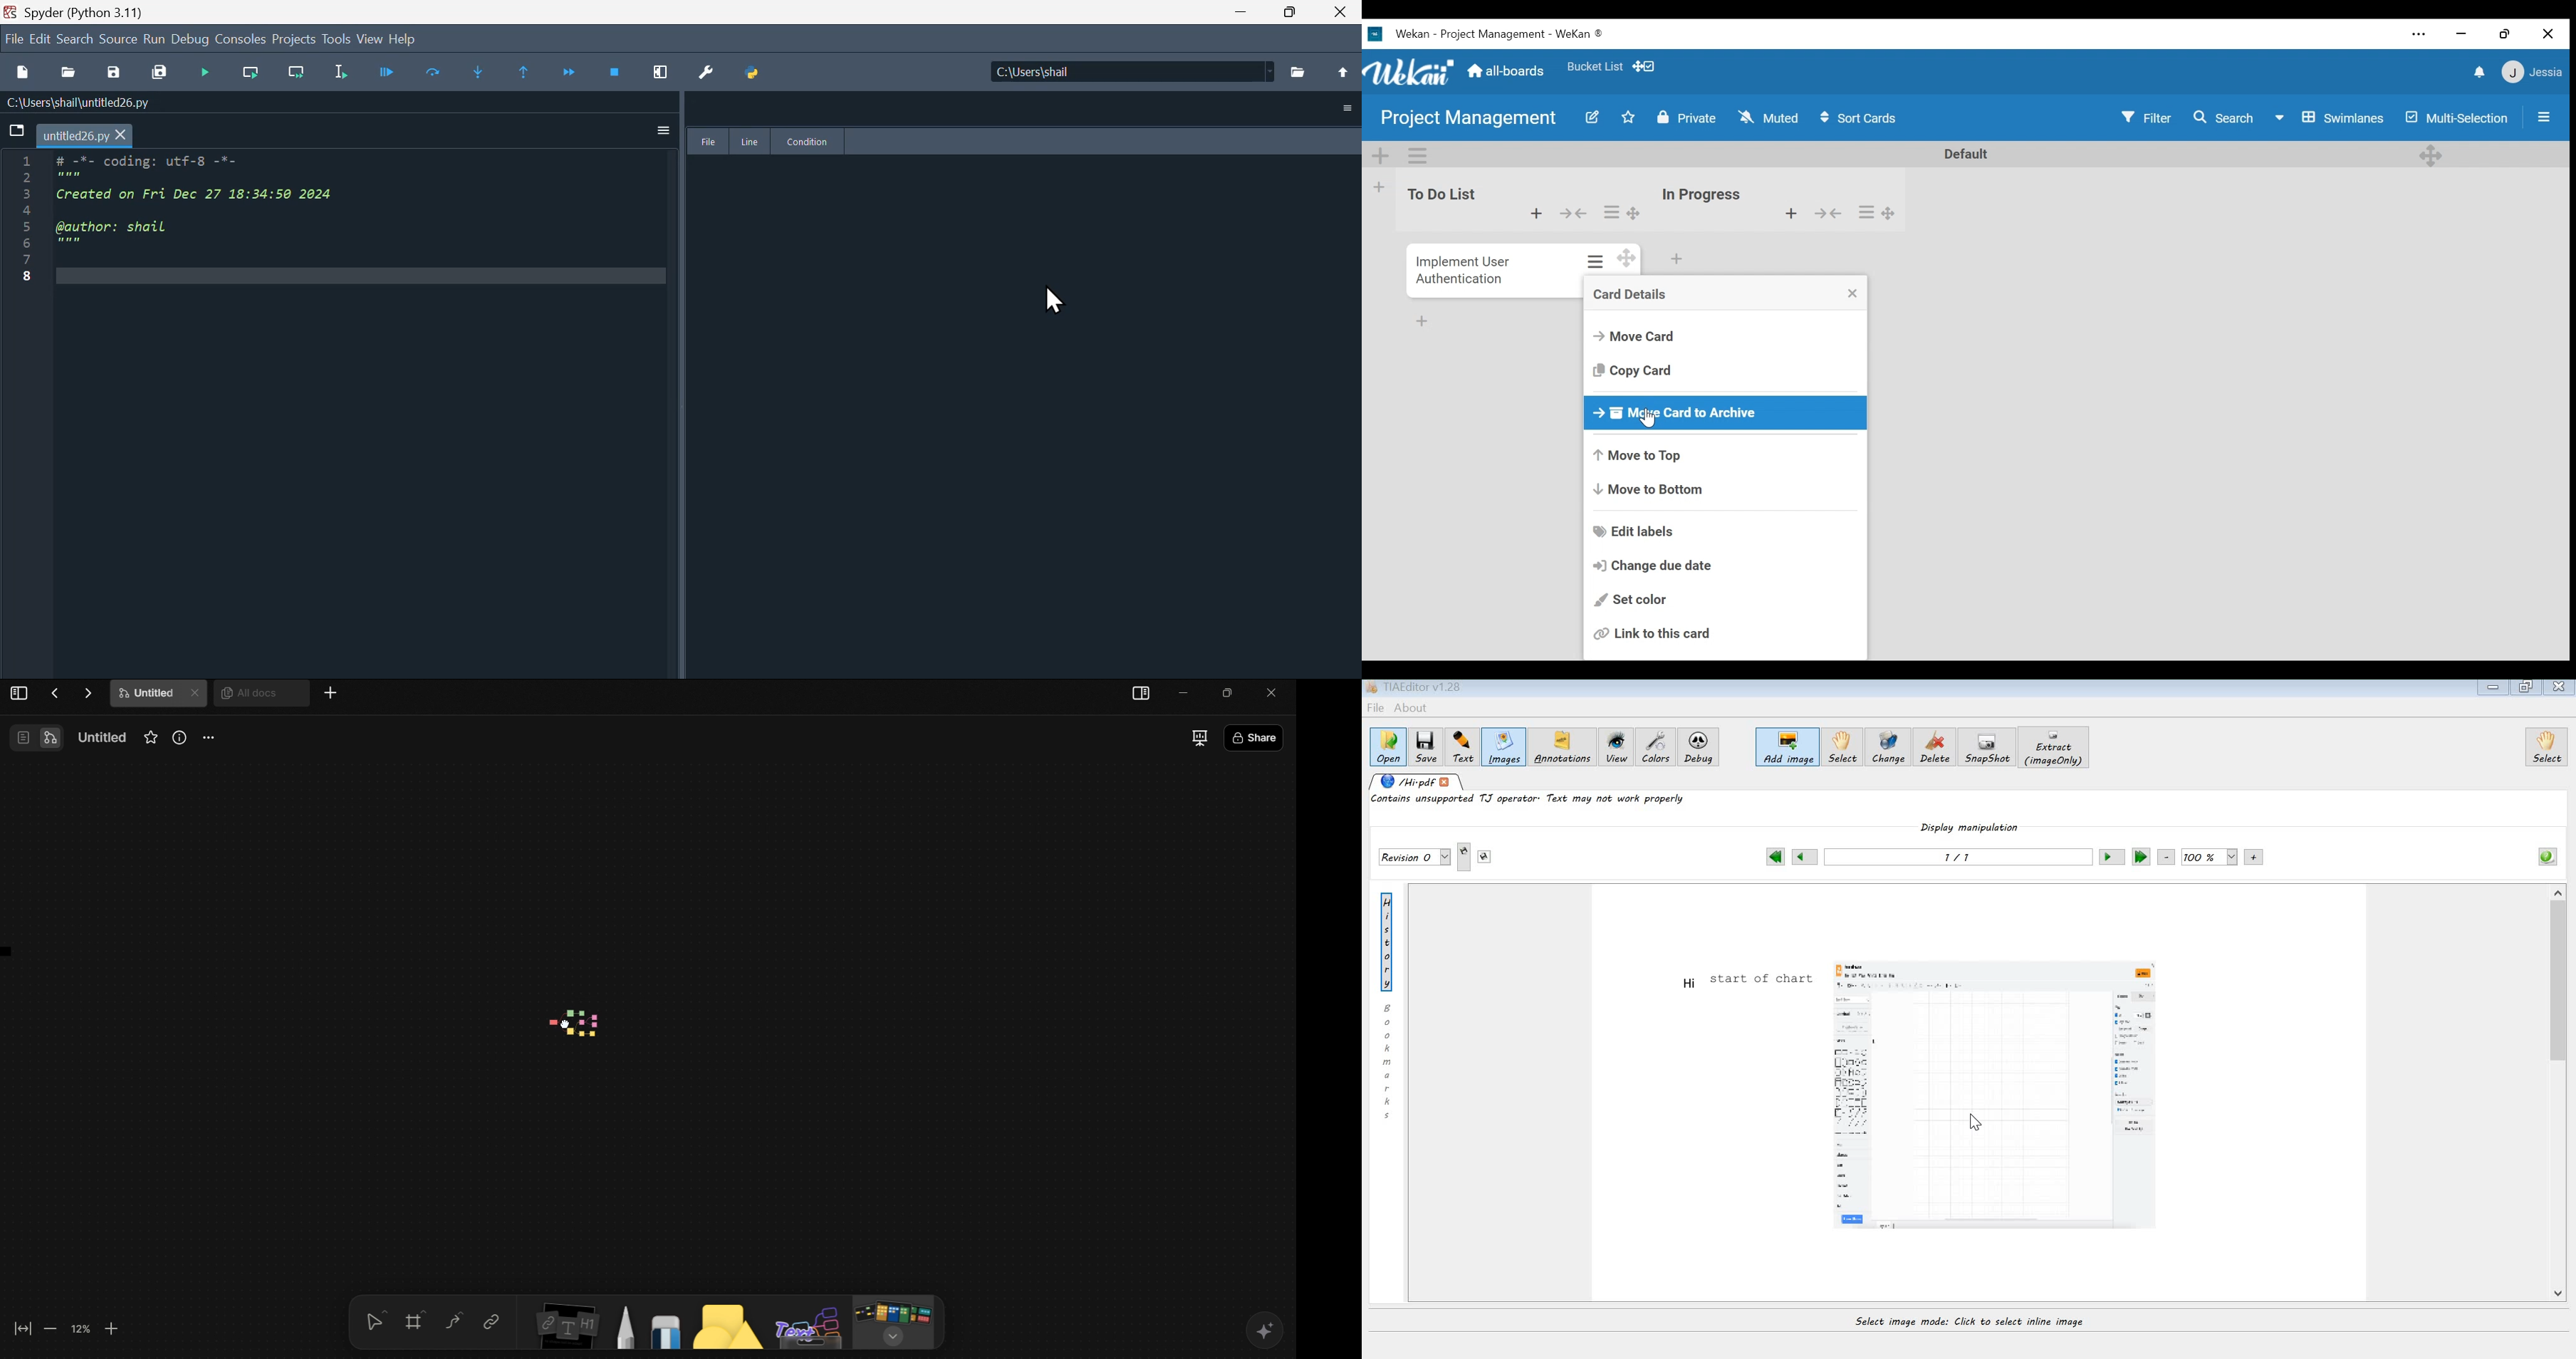  Describe the element at coordinates (1231, 692) in the screenshot. I see `Minimize` at that location.